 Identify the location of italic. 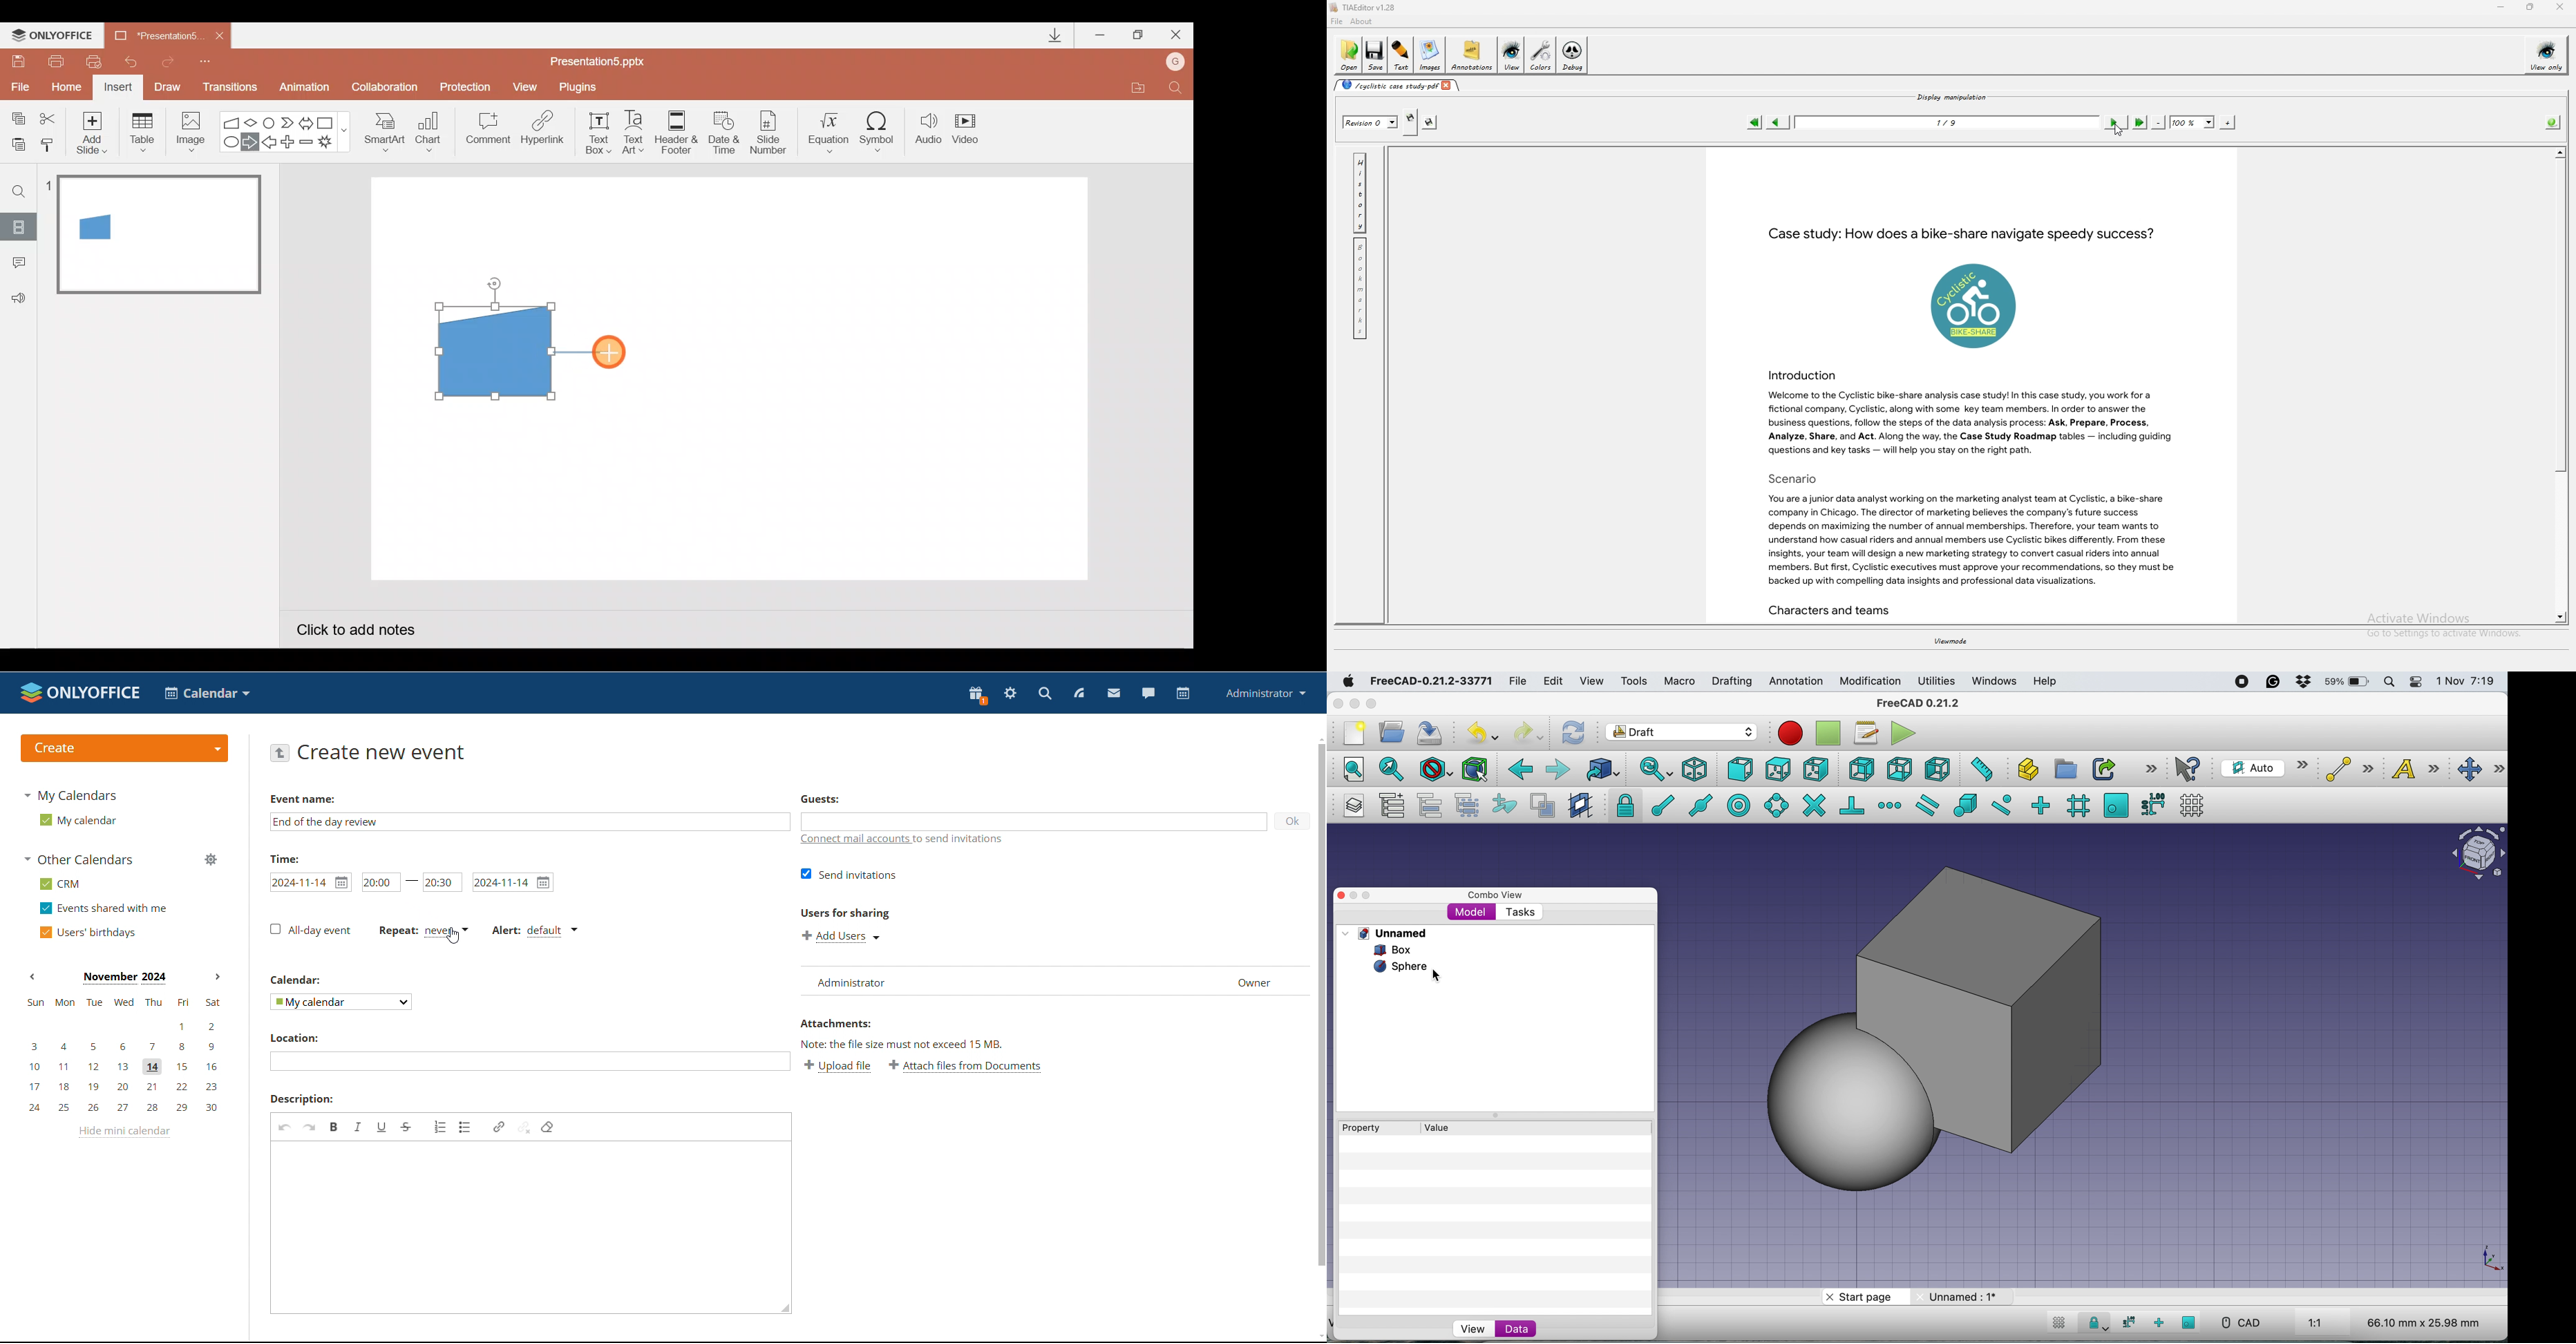
(358, 1126).